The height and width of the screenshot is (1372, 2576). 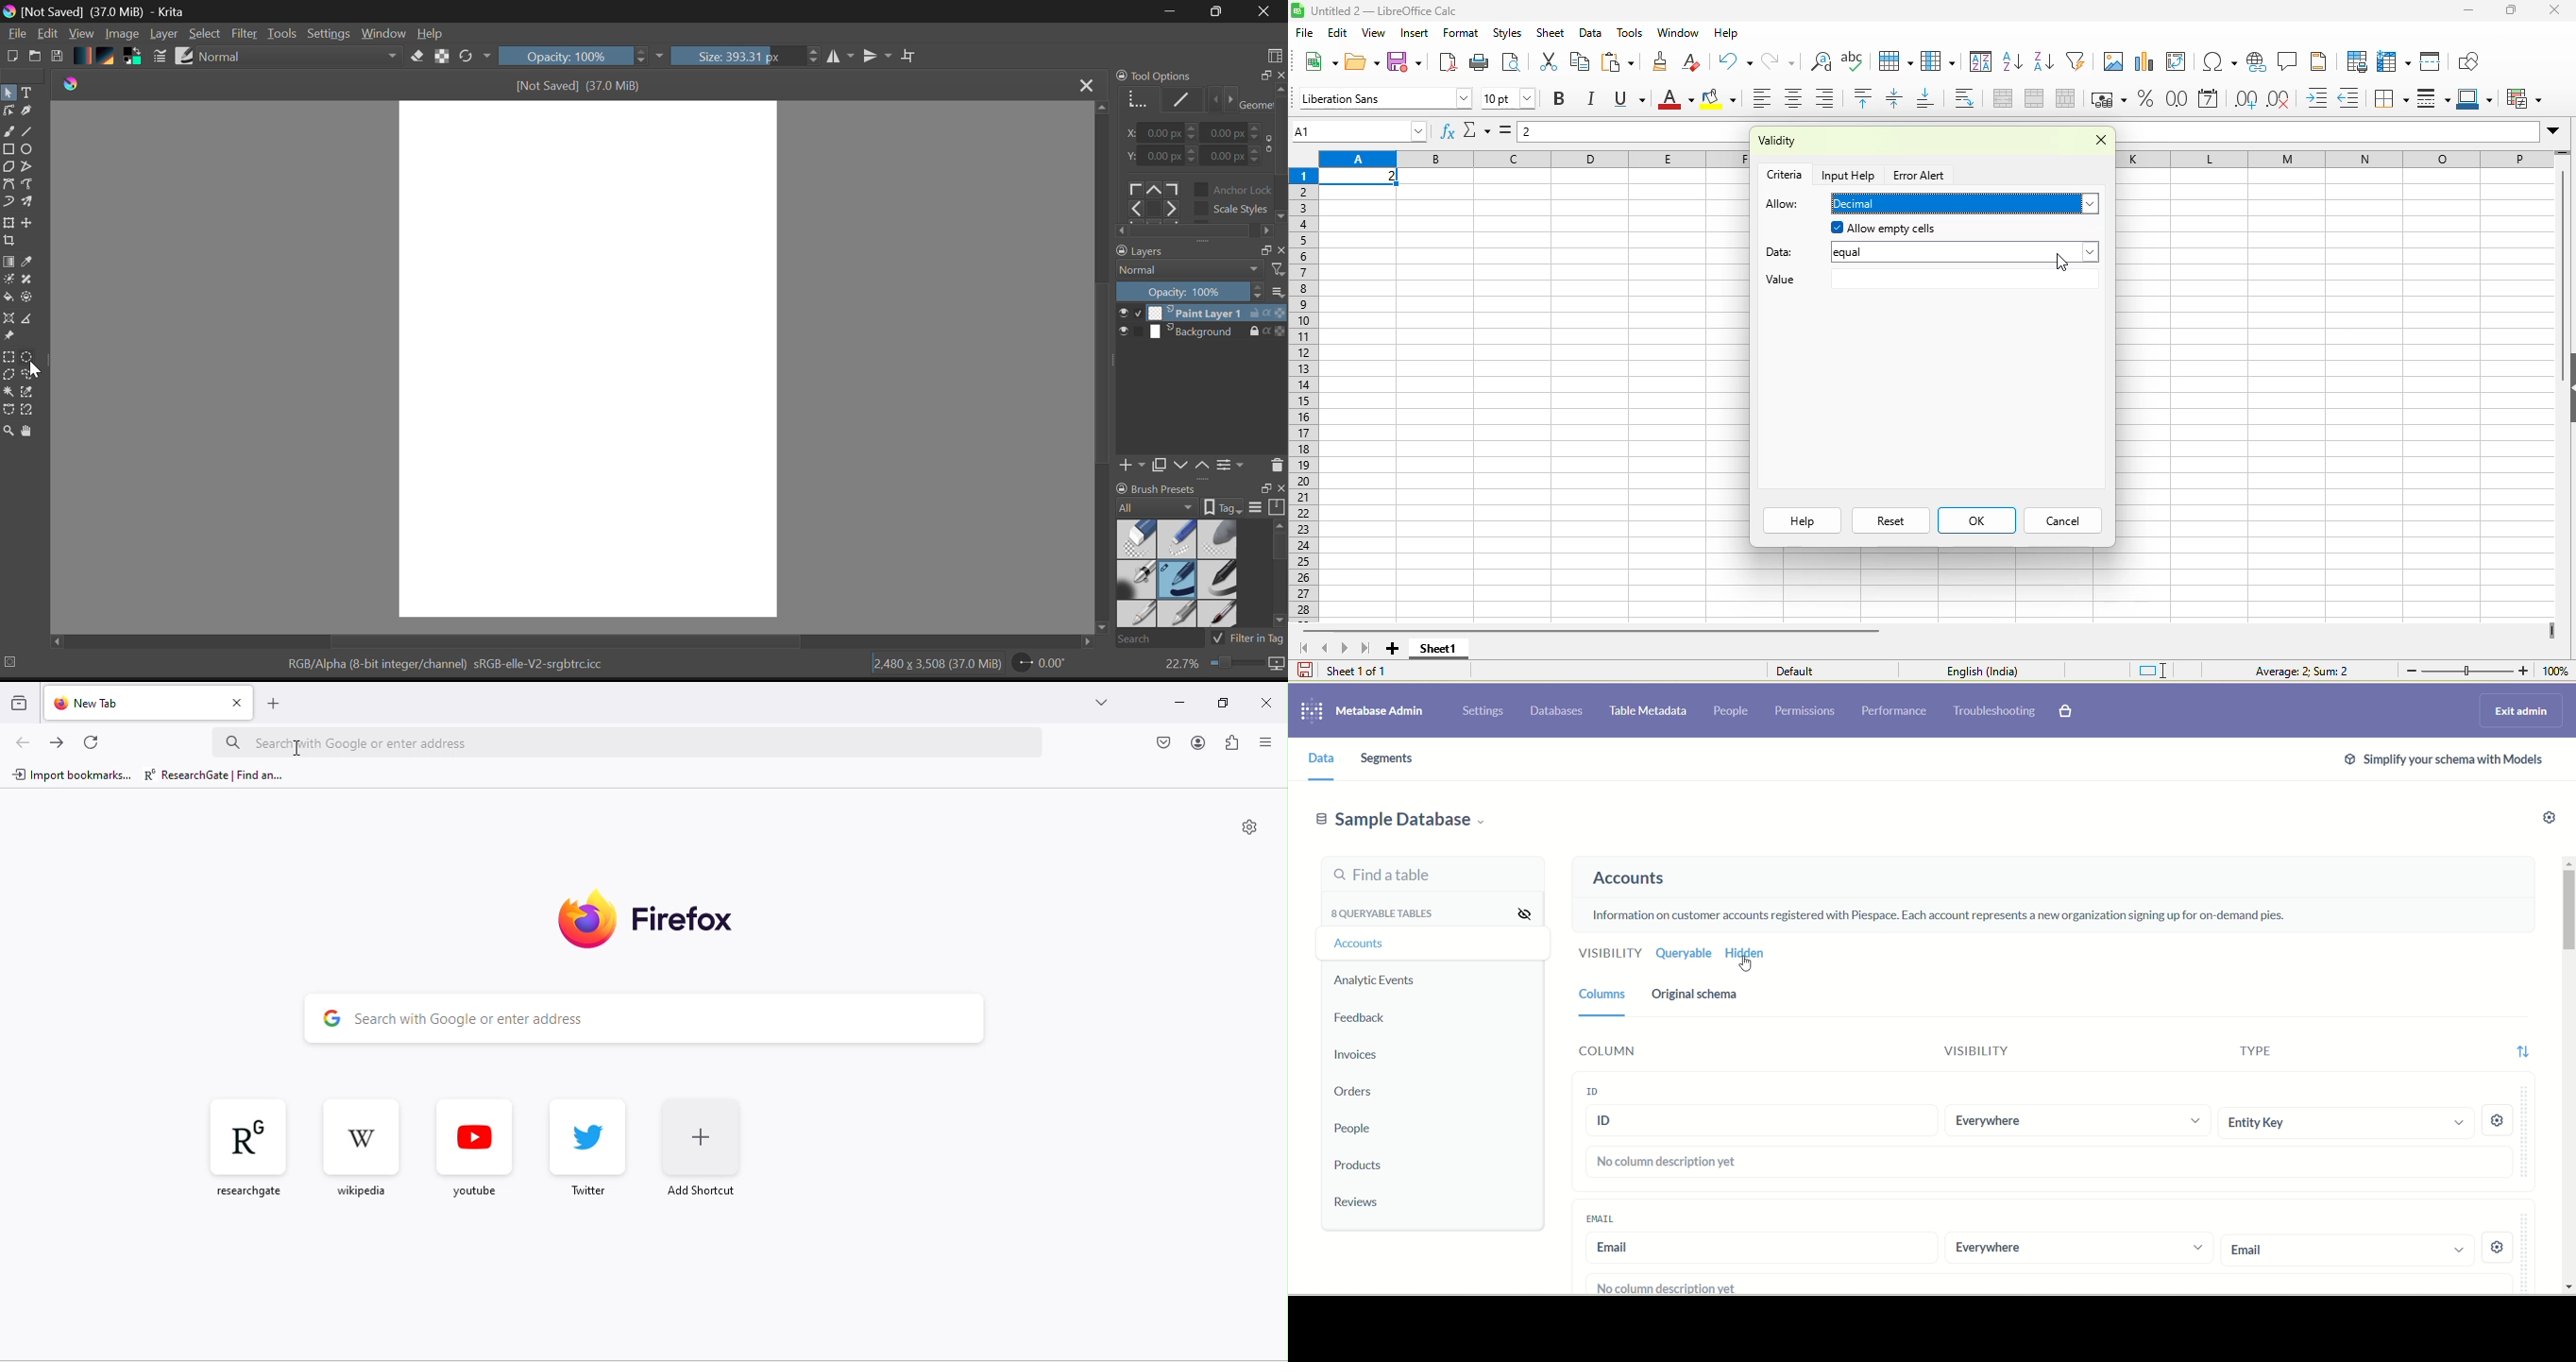 I want to click on pivot table, so click(x=2181, y=63).